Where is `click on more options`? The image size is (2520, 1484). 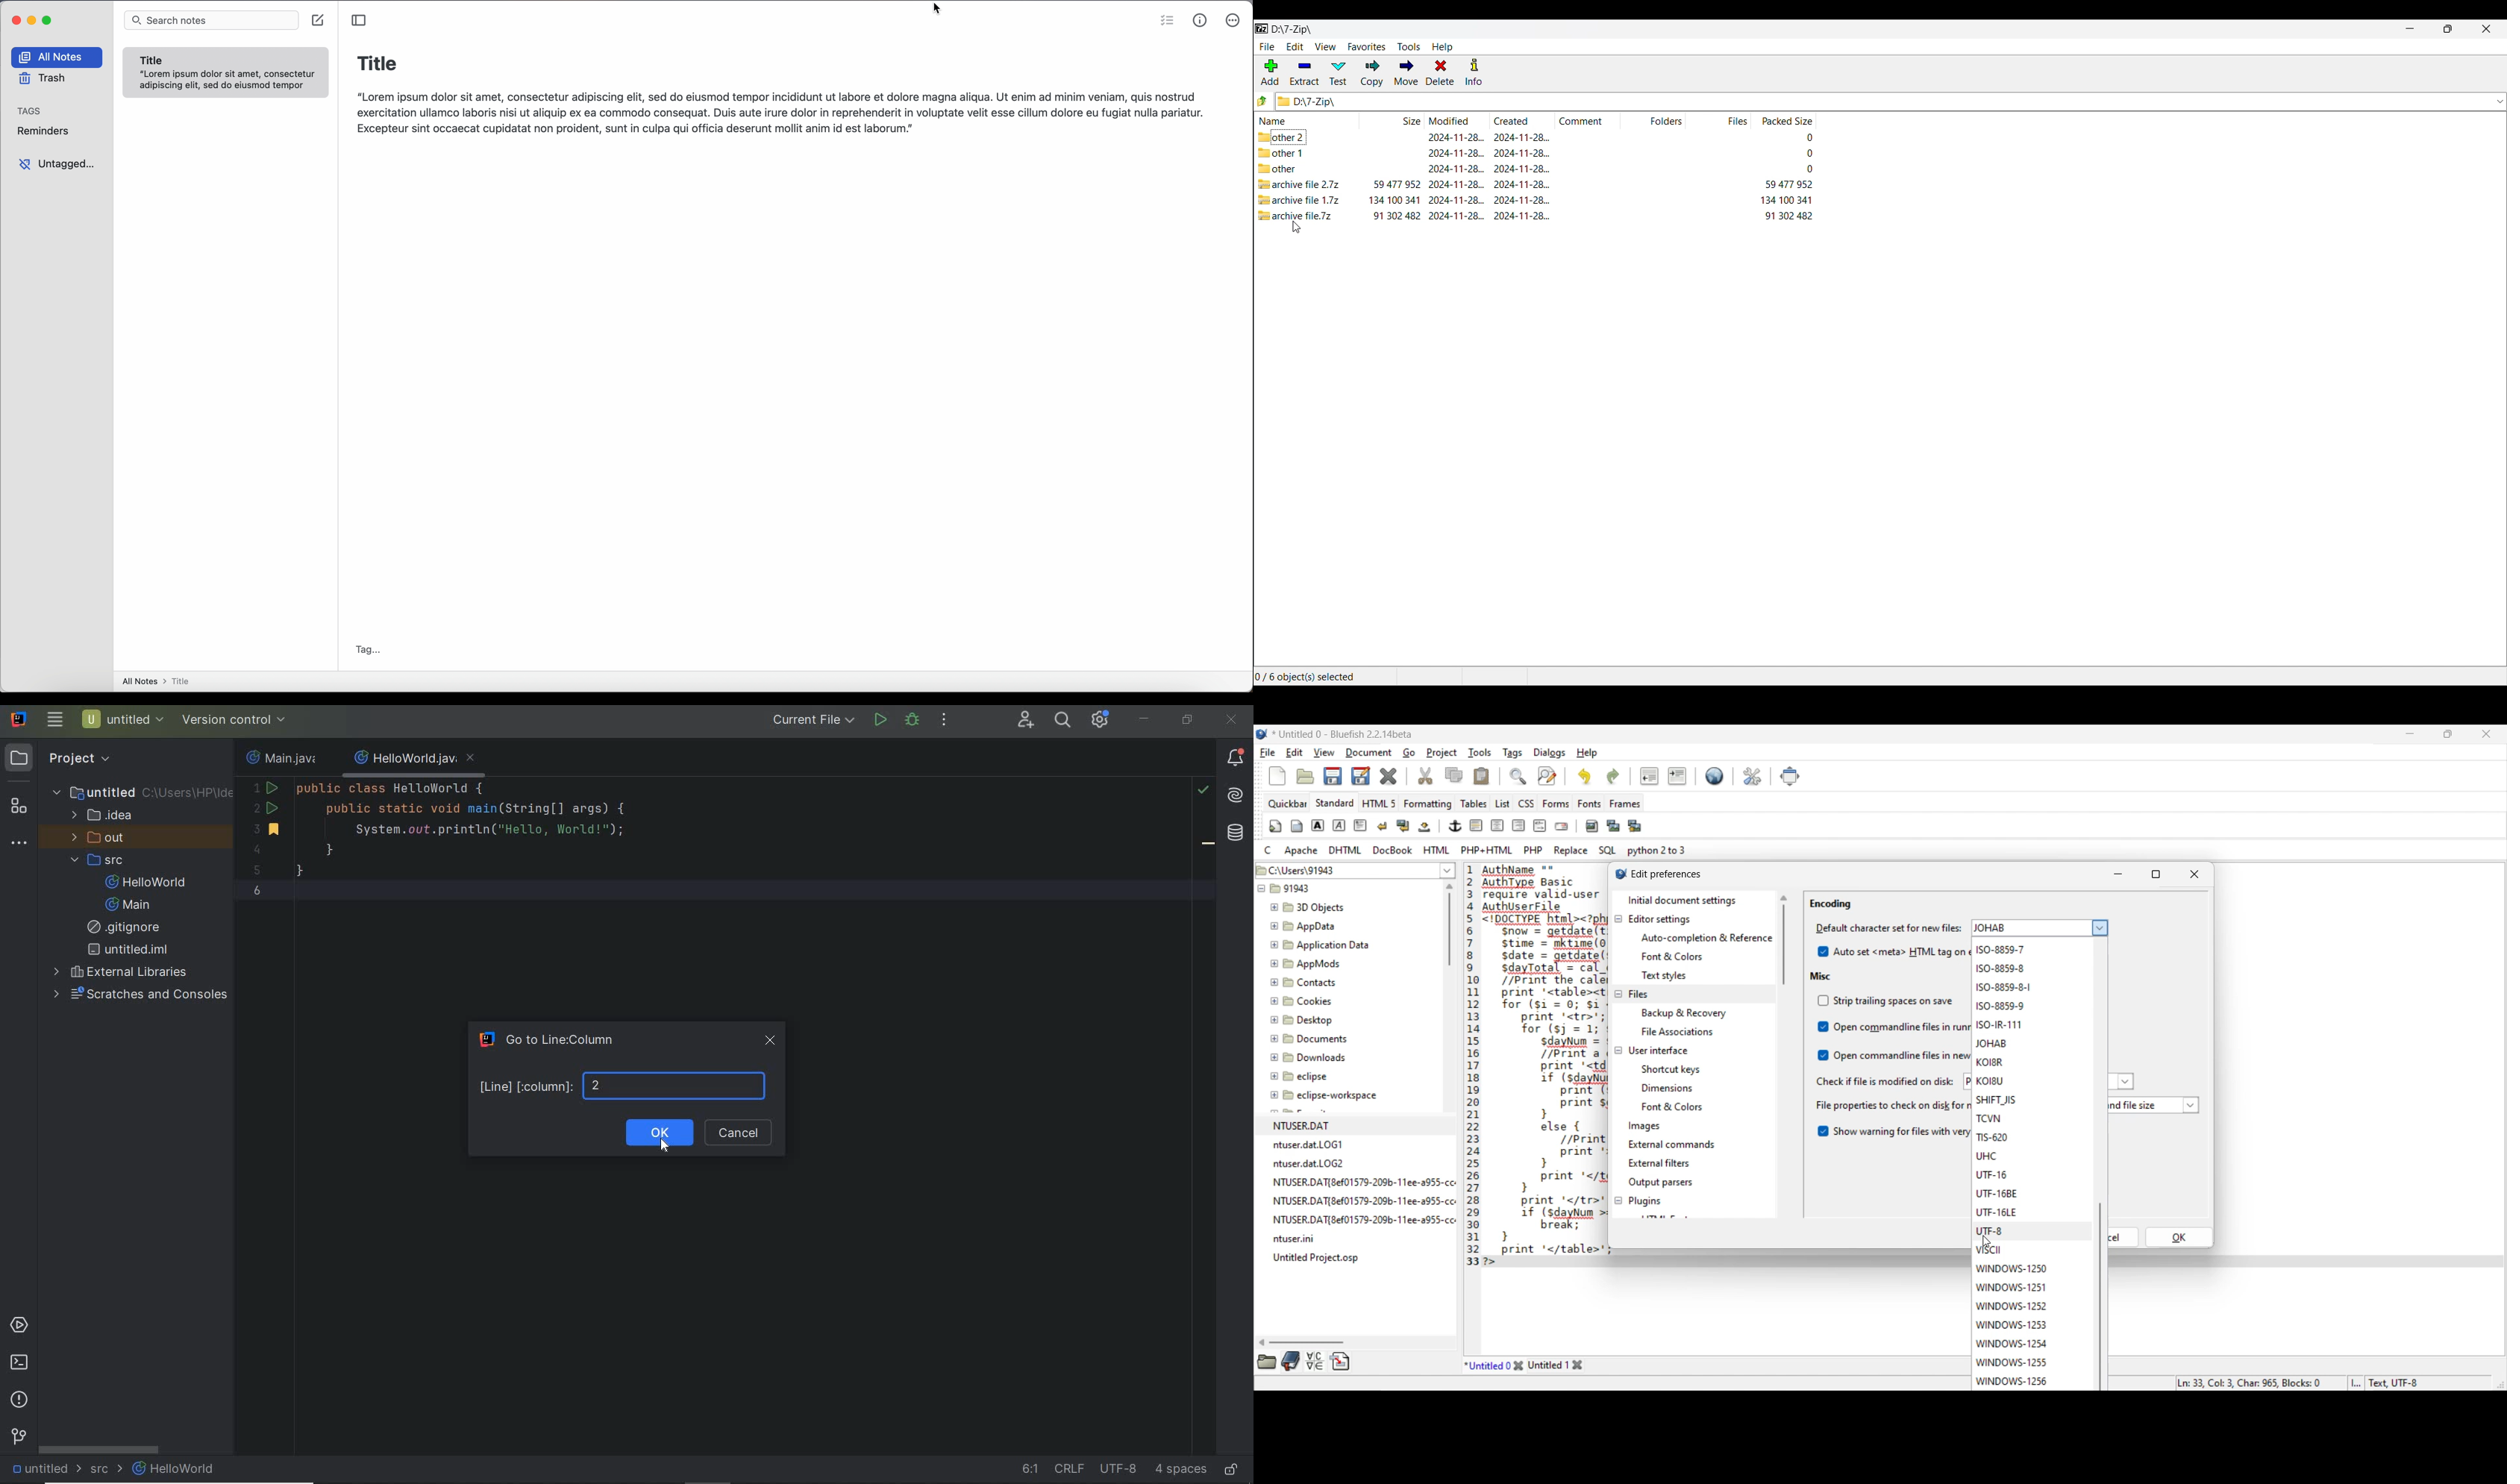 click on more options is located at coordinates (1234, 18).